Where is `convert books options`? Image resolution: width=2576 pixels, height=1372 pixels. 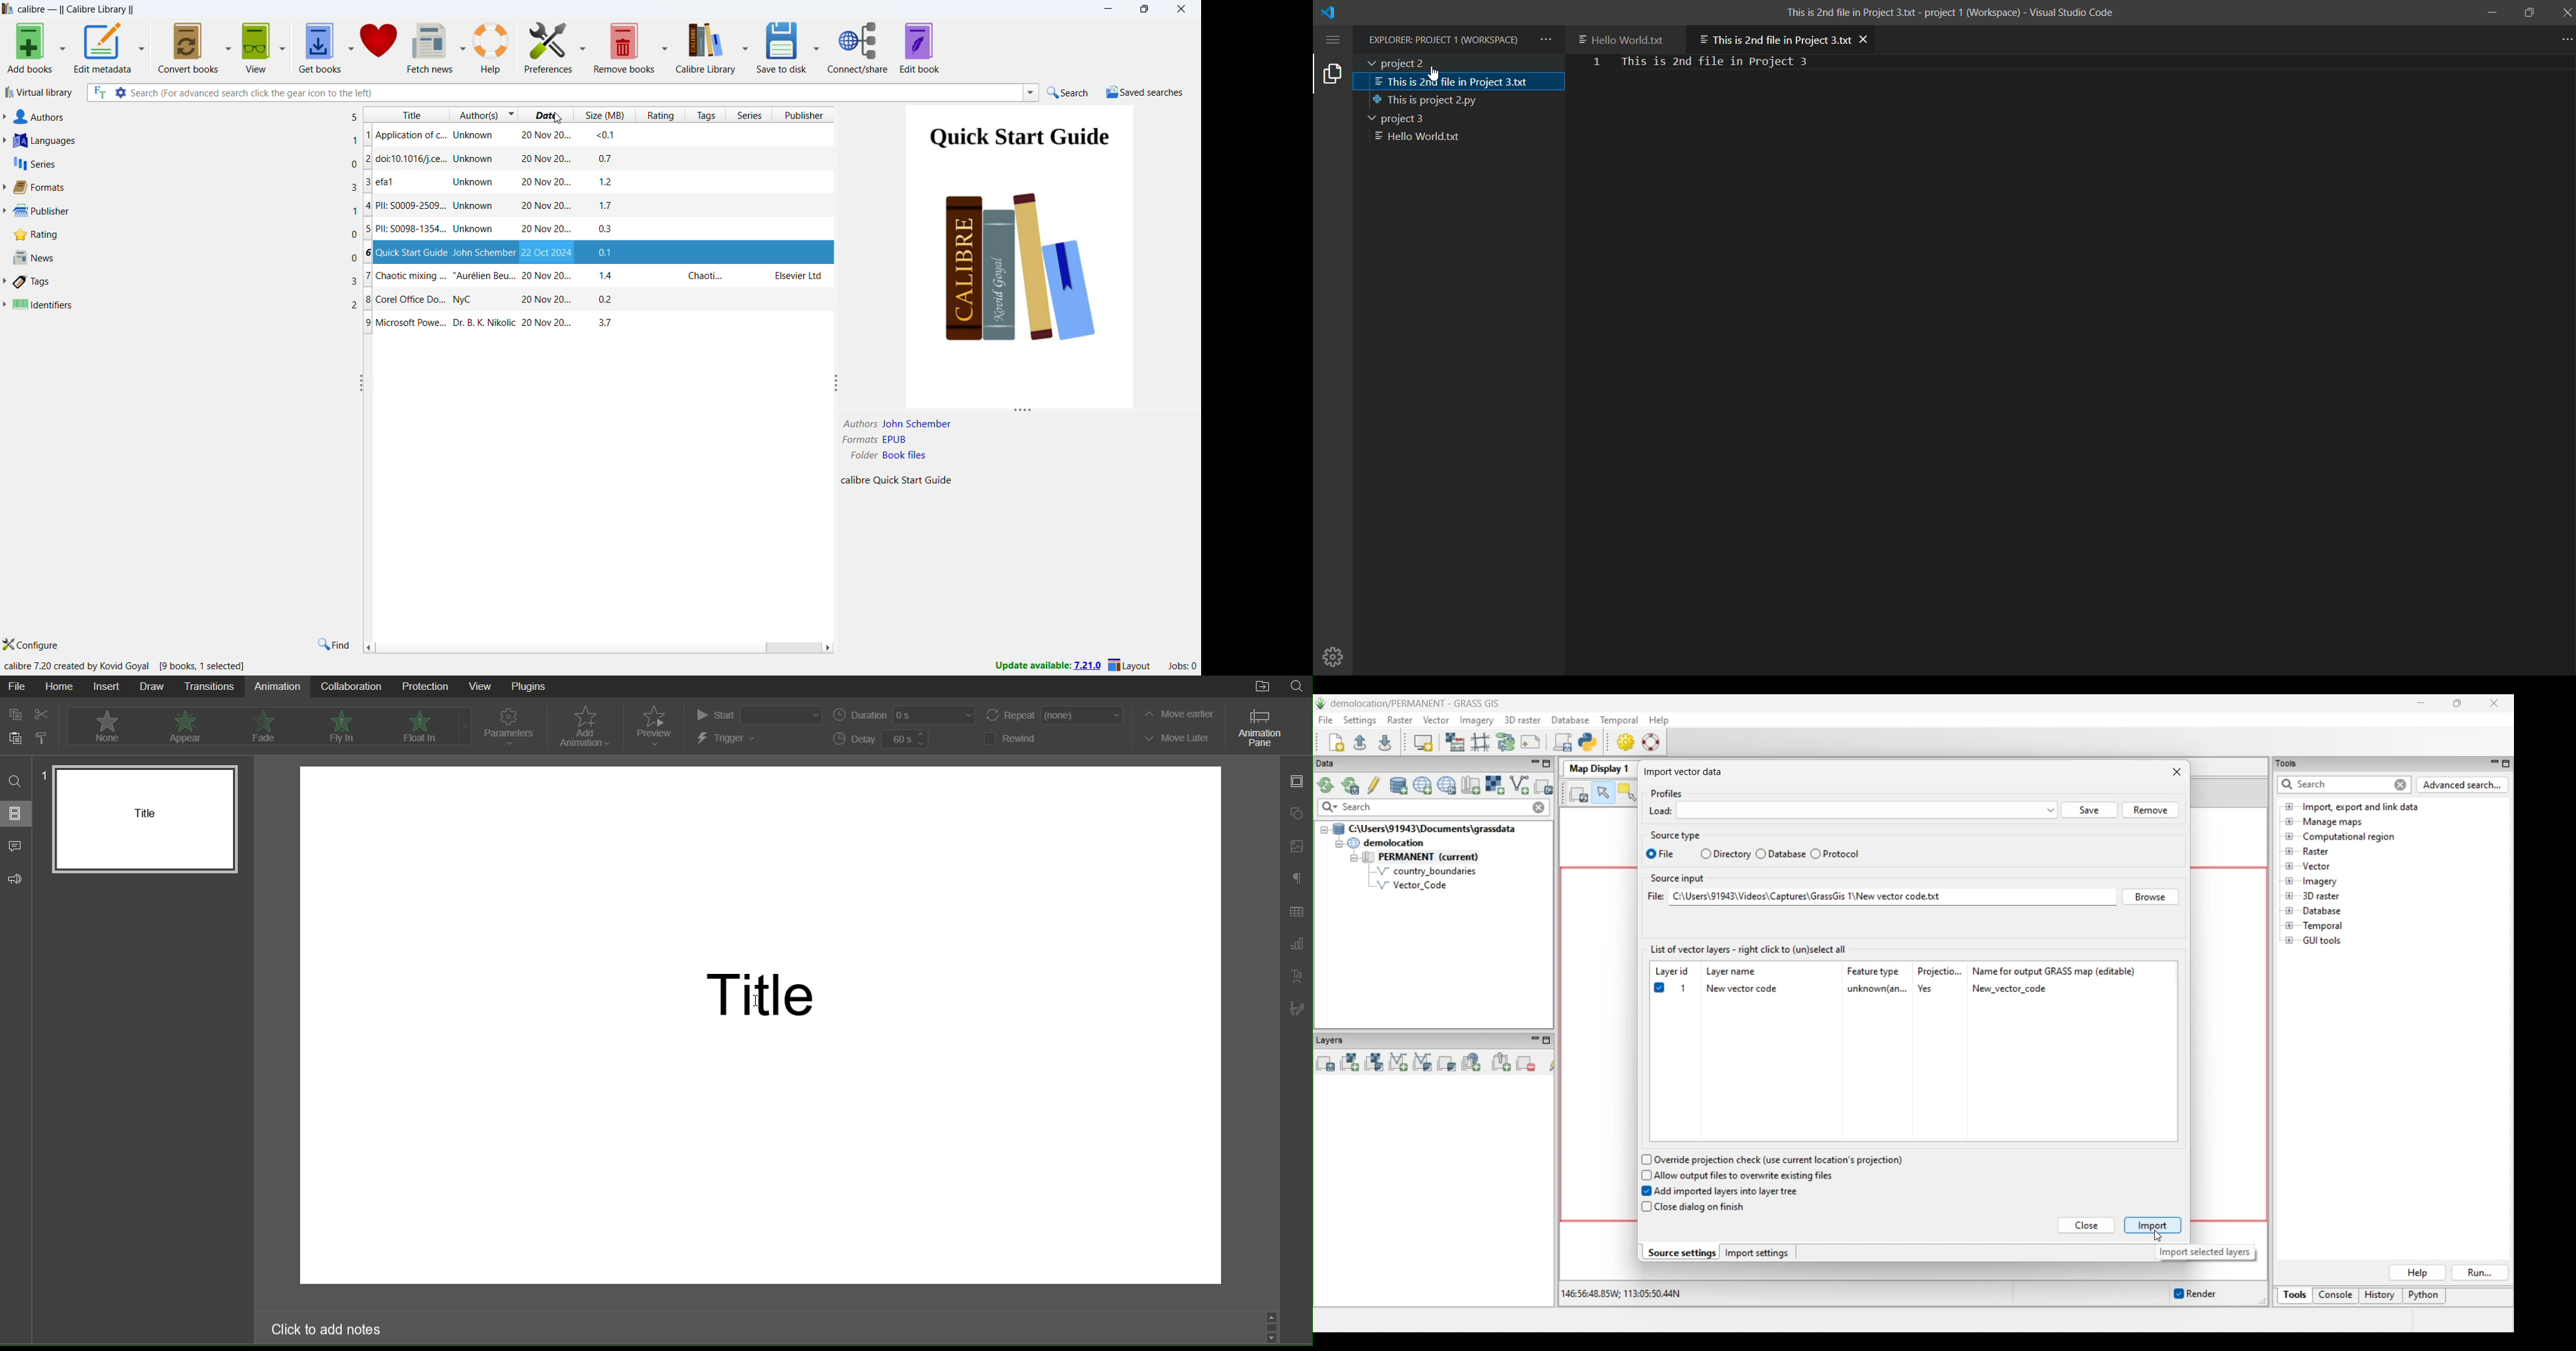 convert books options is located at coordinates (229, 46).